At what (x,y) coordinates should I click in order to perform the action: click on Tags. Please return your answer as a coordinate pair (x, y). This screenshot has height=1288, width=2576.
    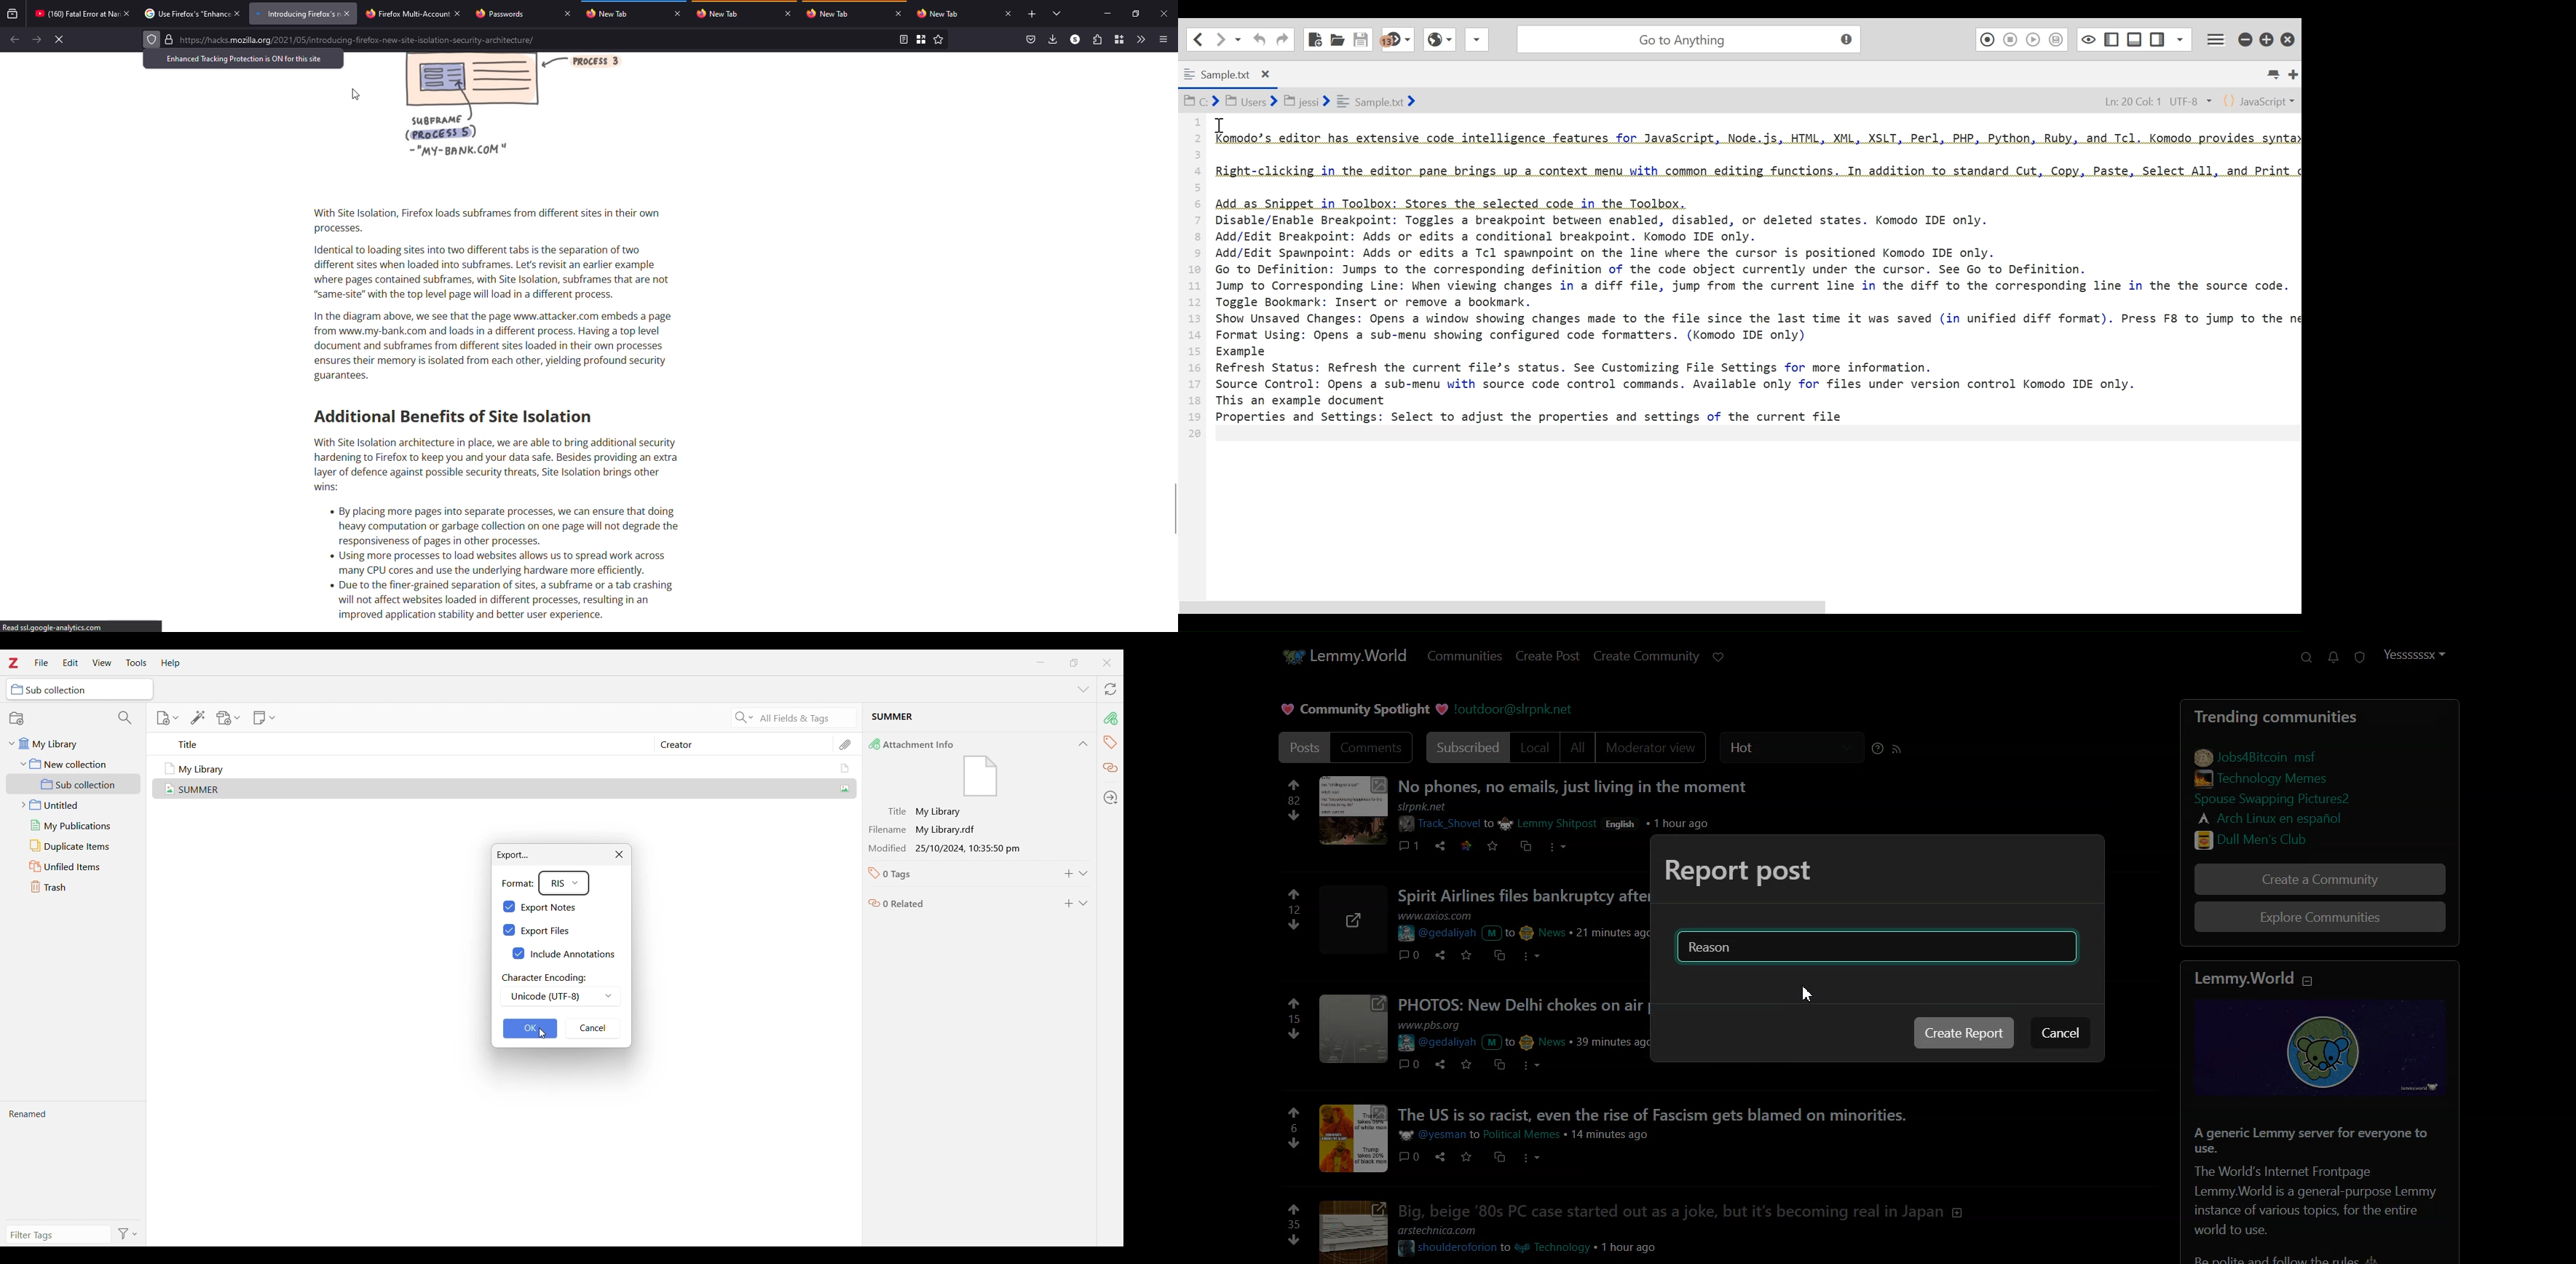
    Looking at the image, I should click on (1111, 743).